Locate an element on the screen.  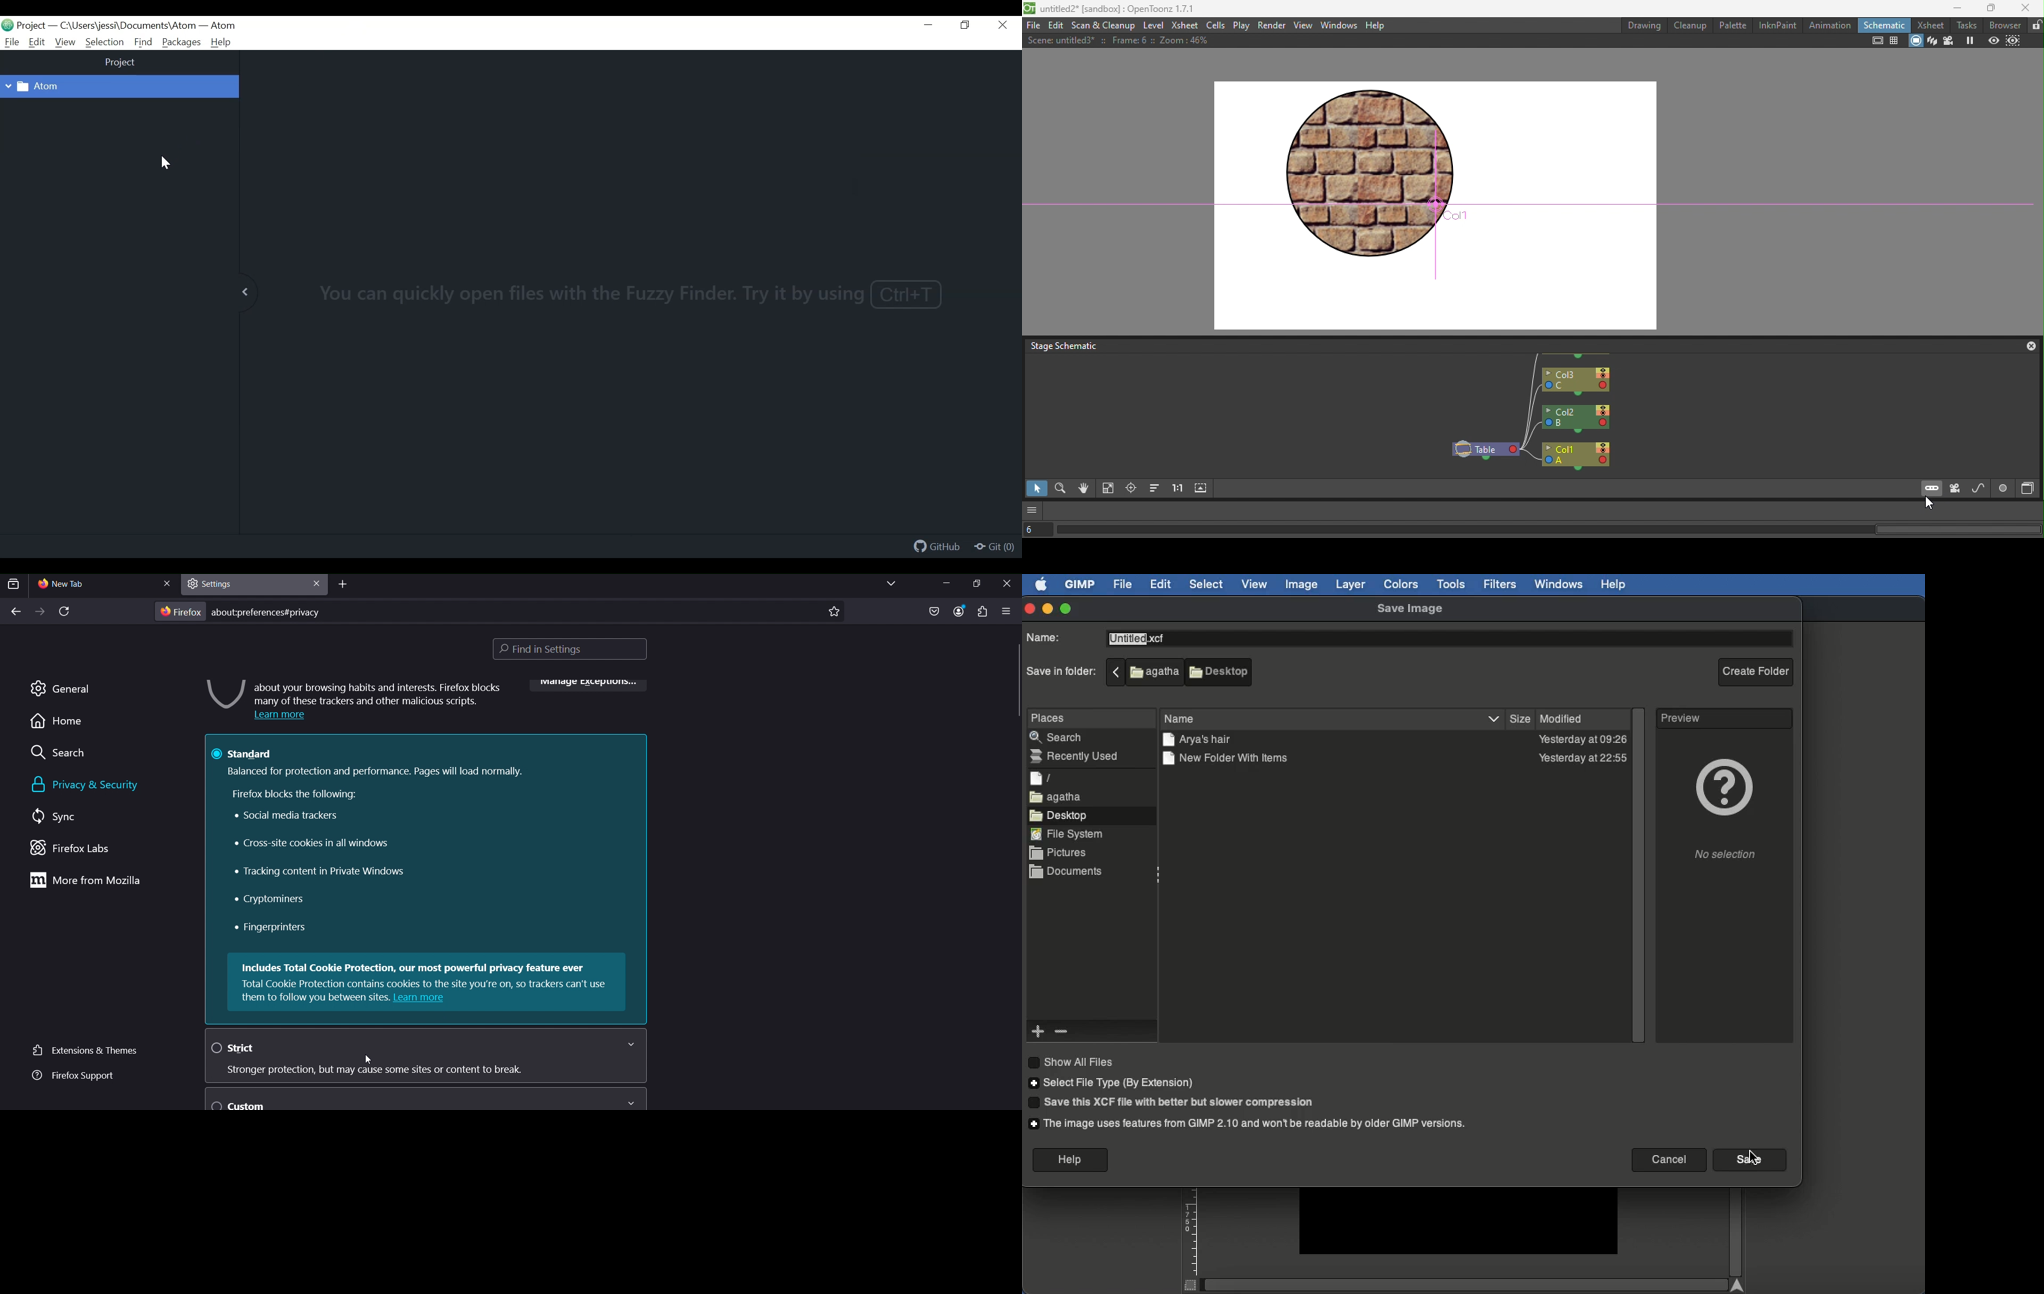
Modified date is located at coordinates (1585, 739).